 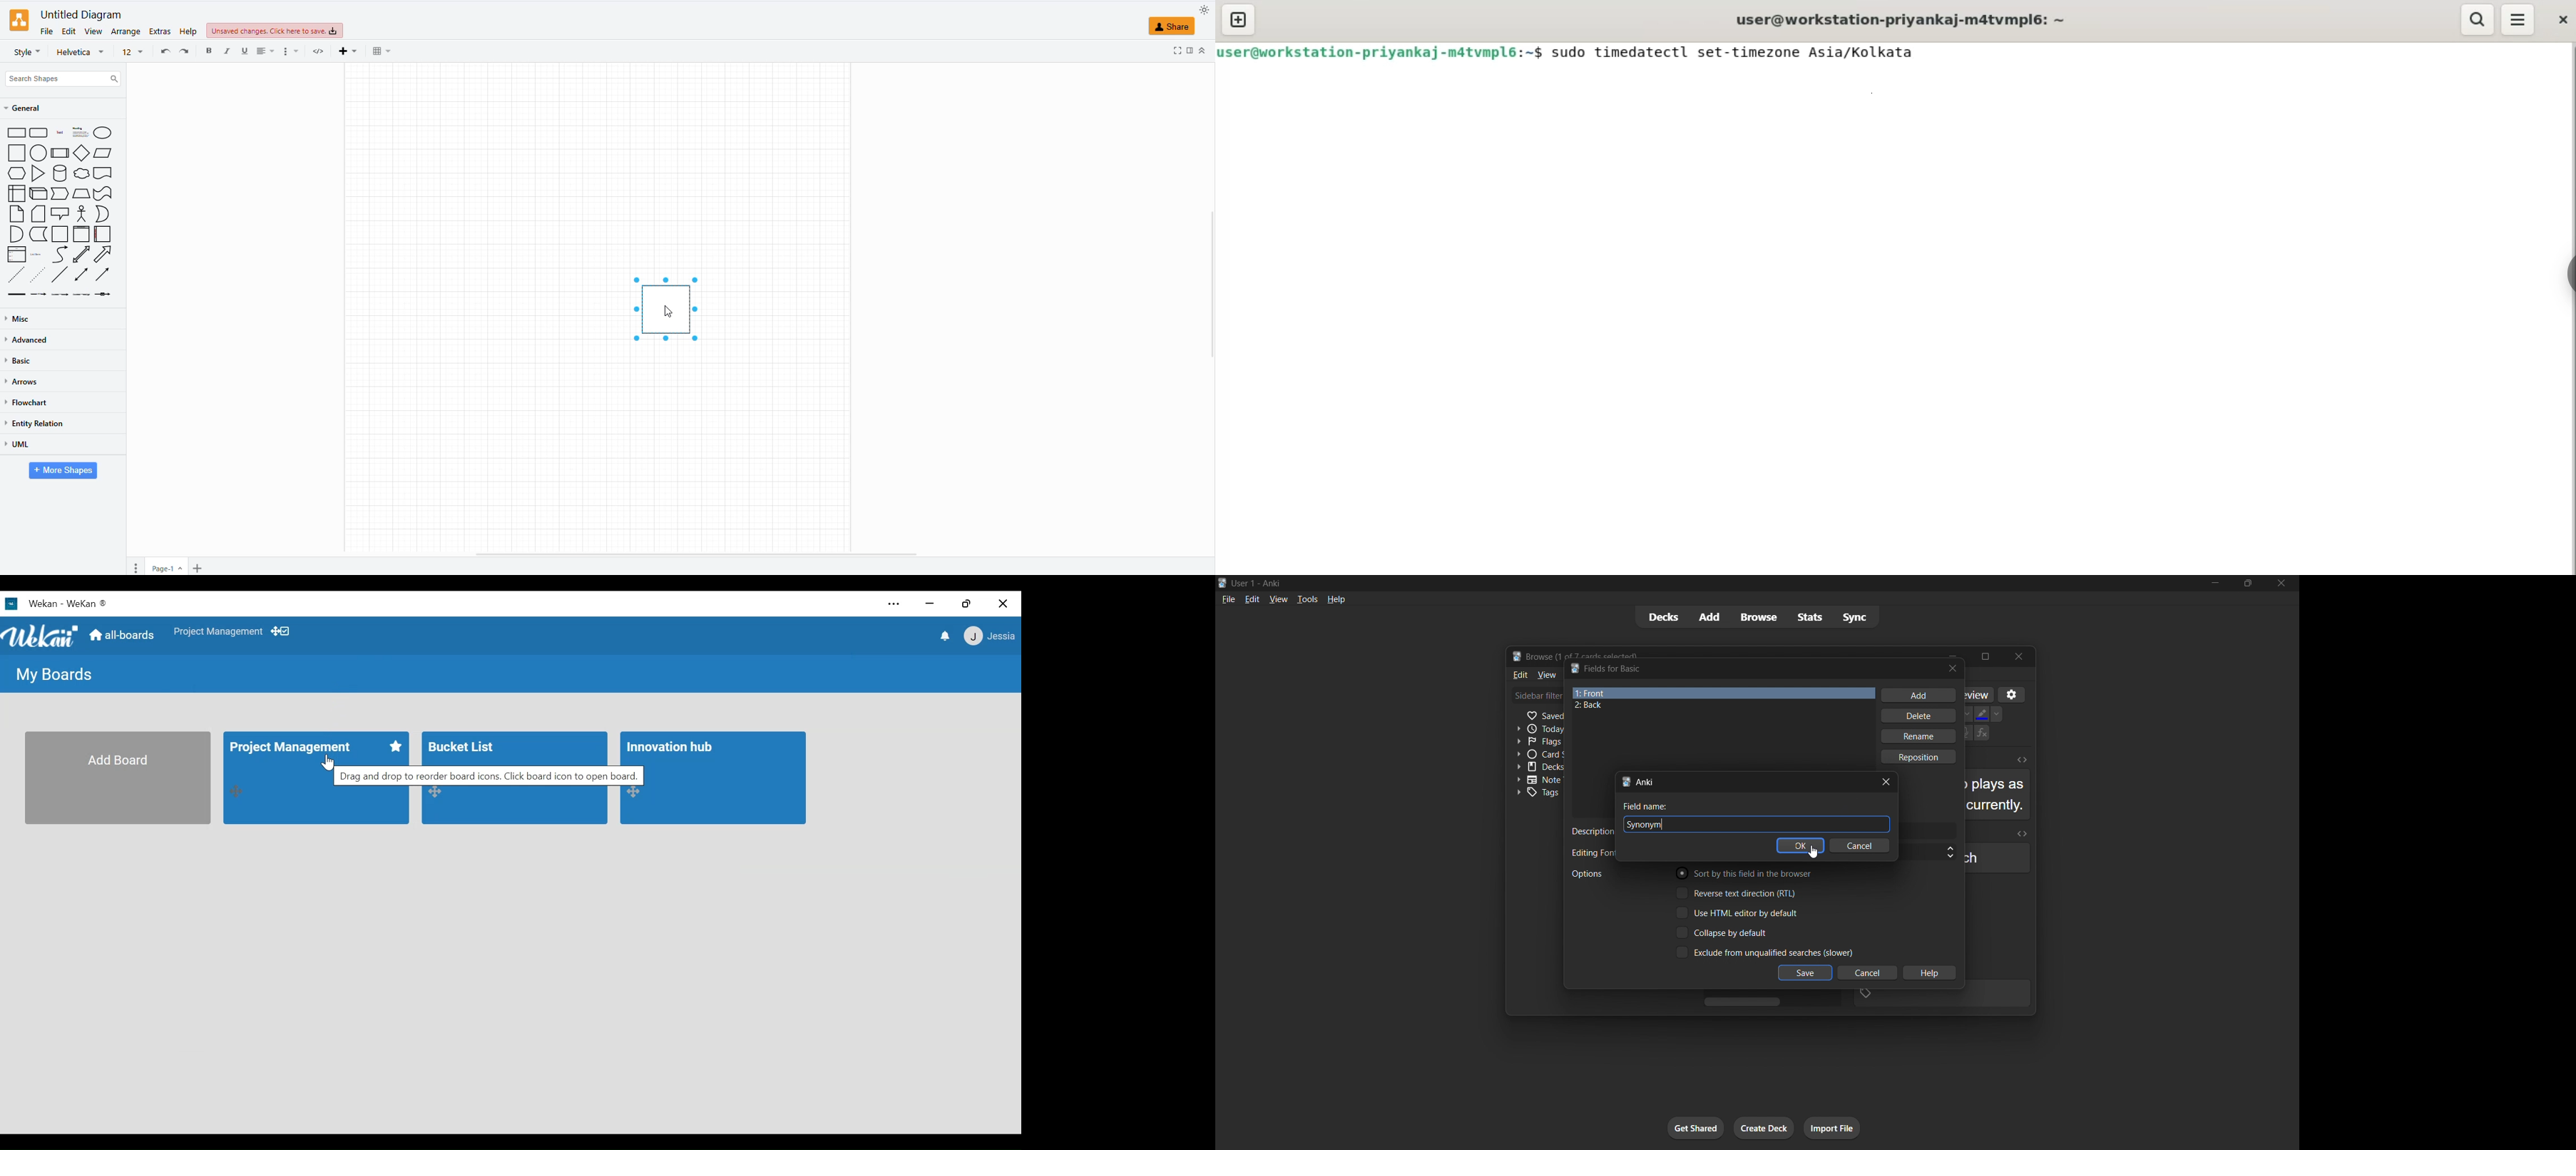 What do you see at coordinates (60, 153) in the screenshot?
I see `process` at bounding box center [60, 153].